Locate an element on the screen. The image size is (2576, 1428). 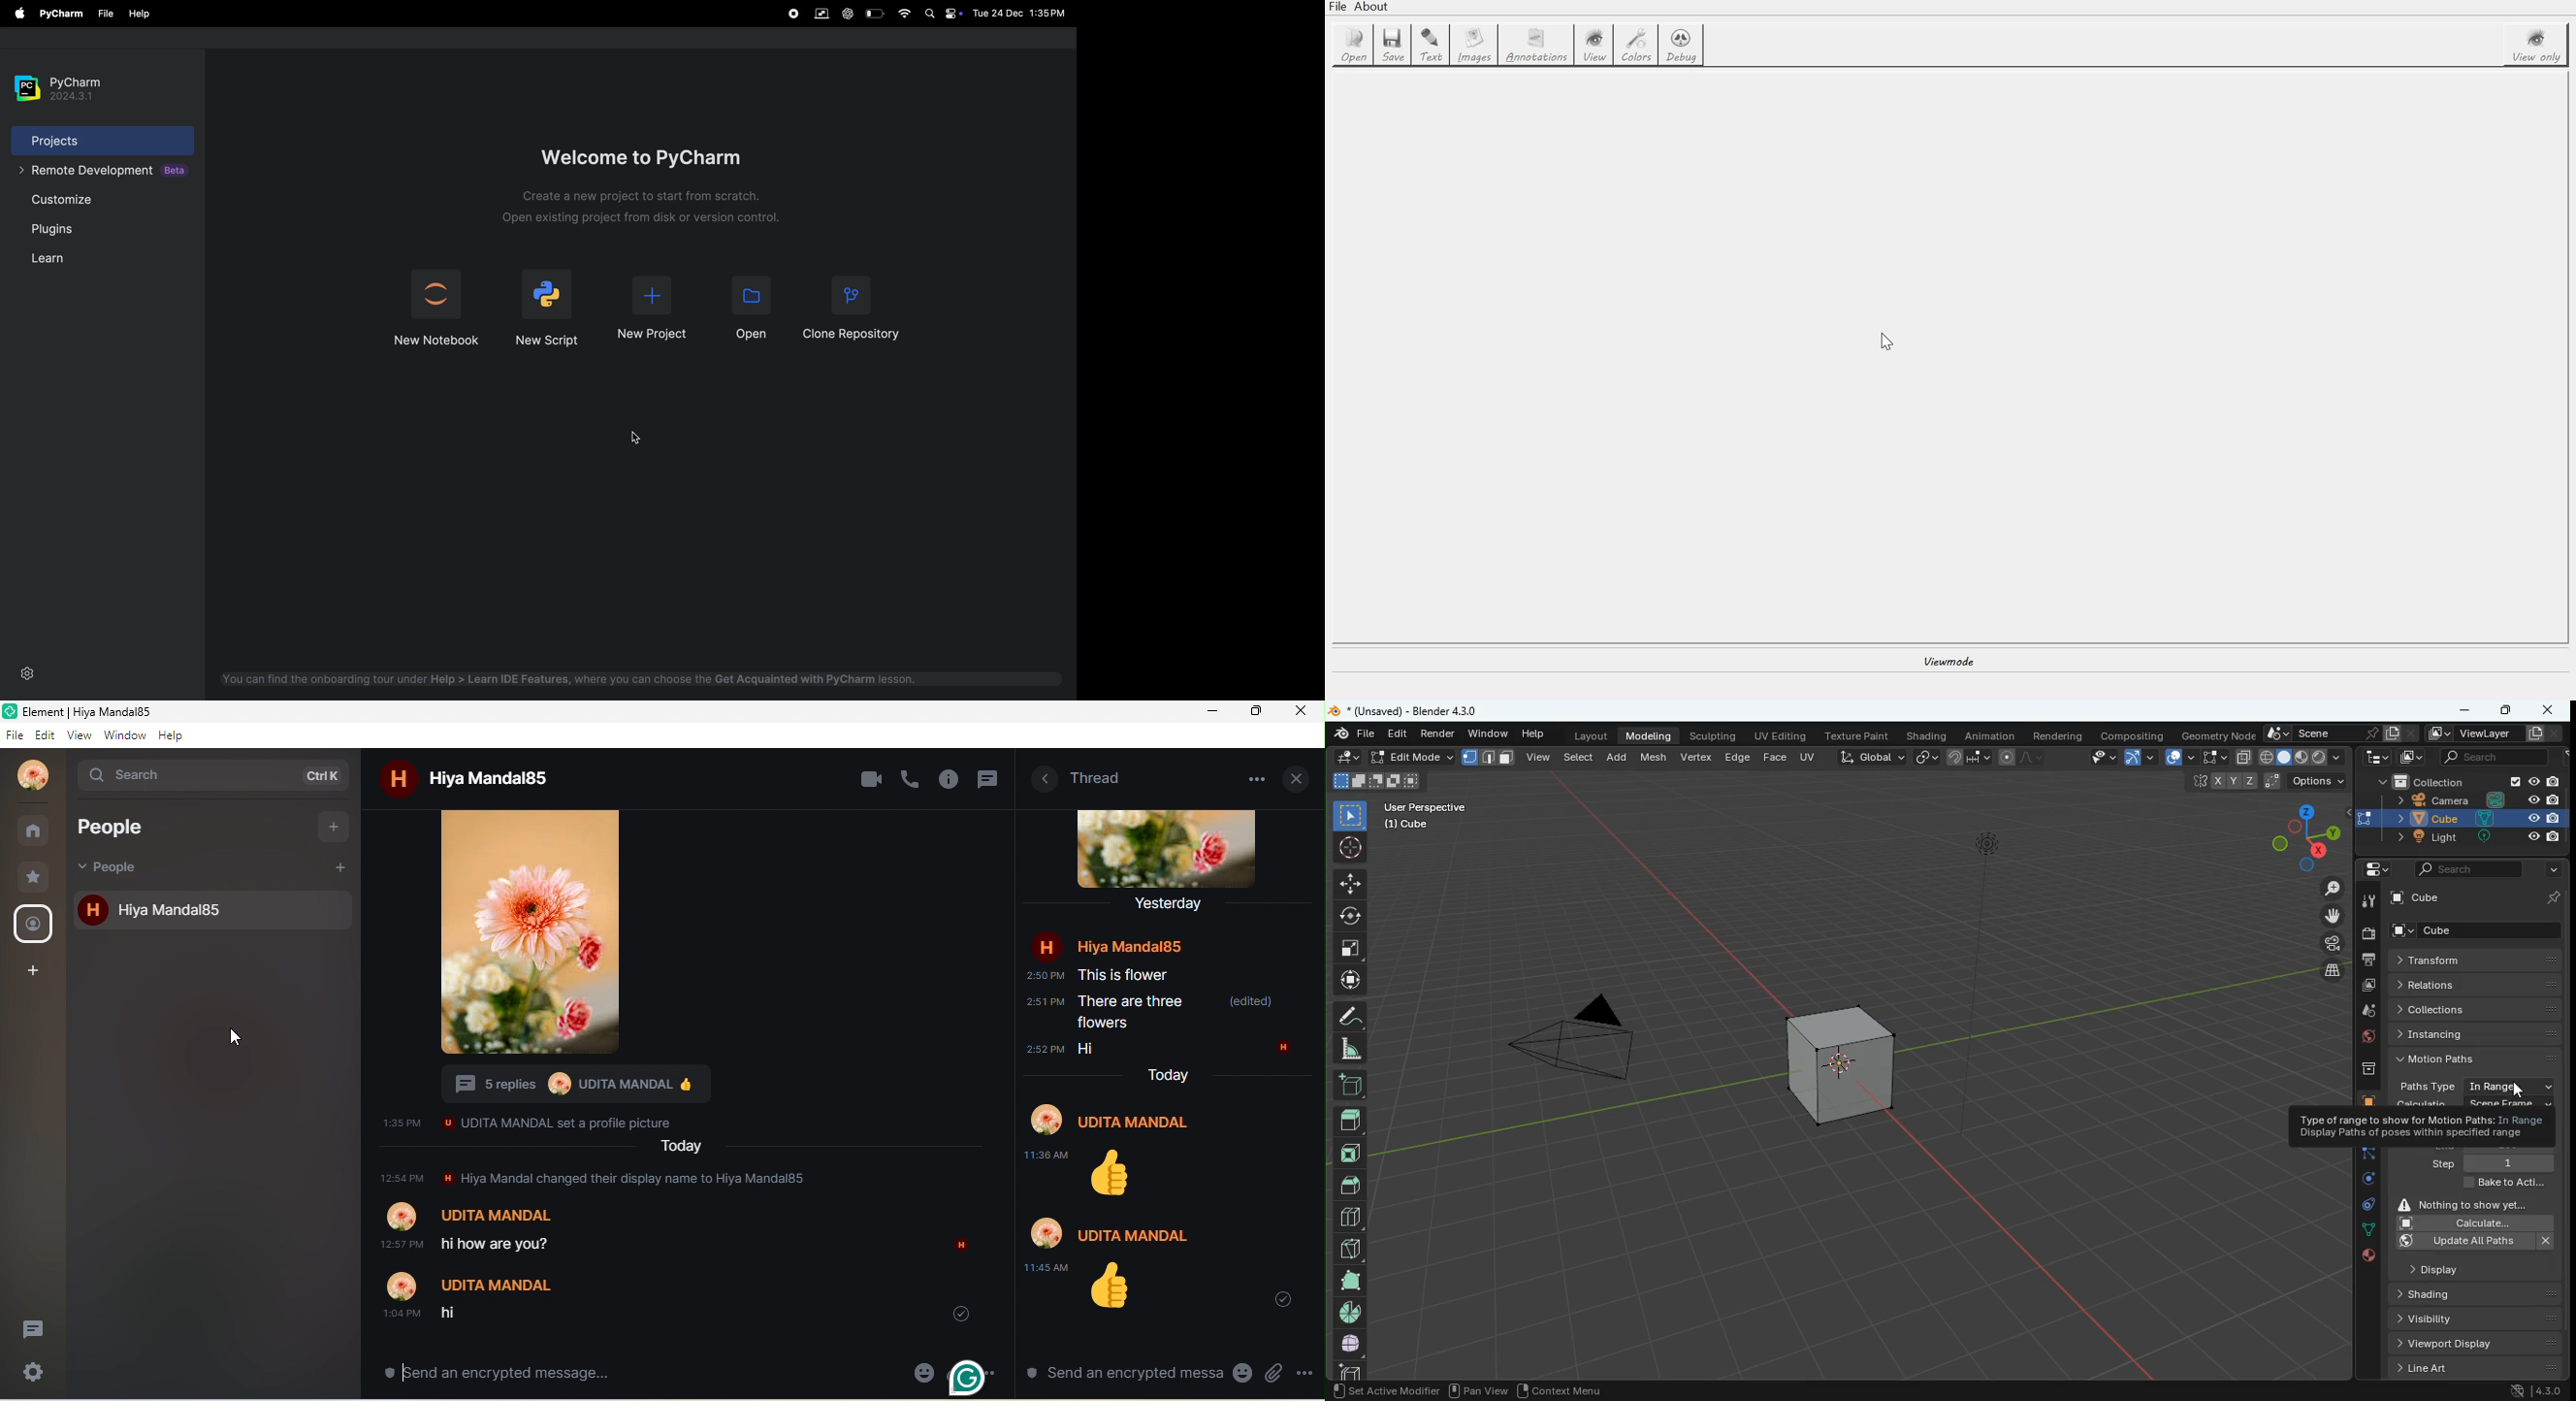
jupyter notebook is located at coordinates (435, 306).